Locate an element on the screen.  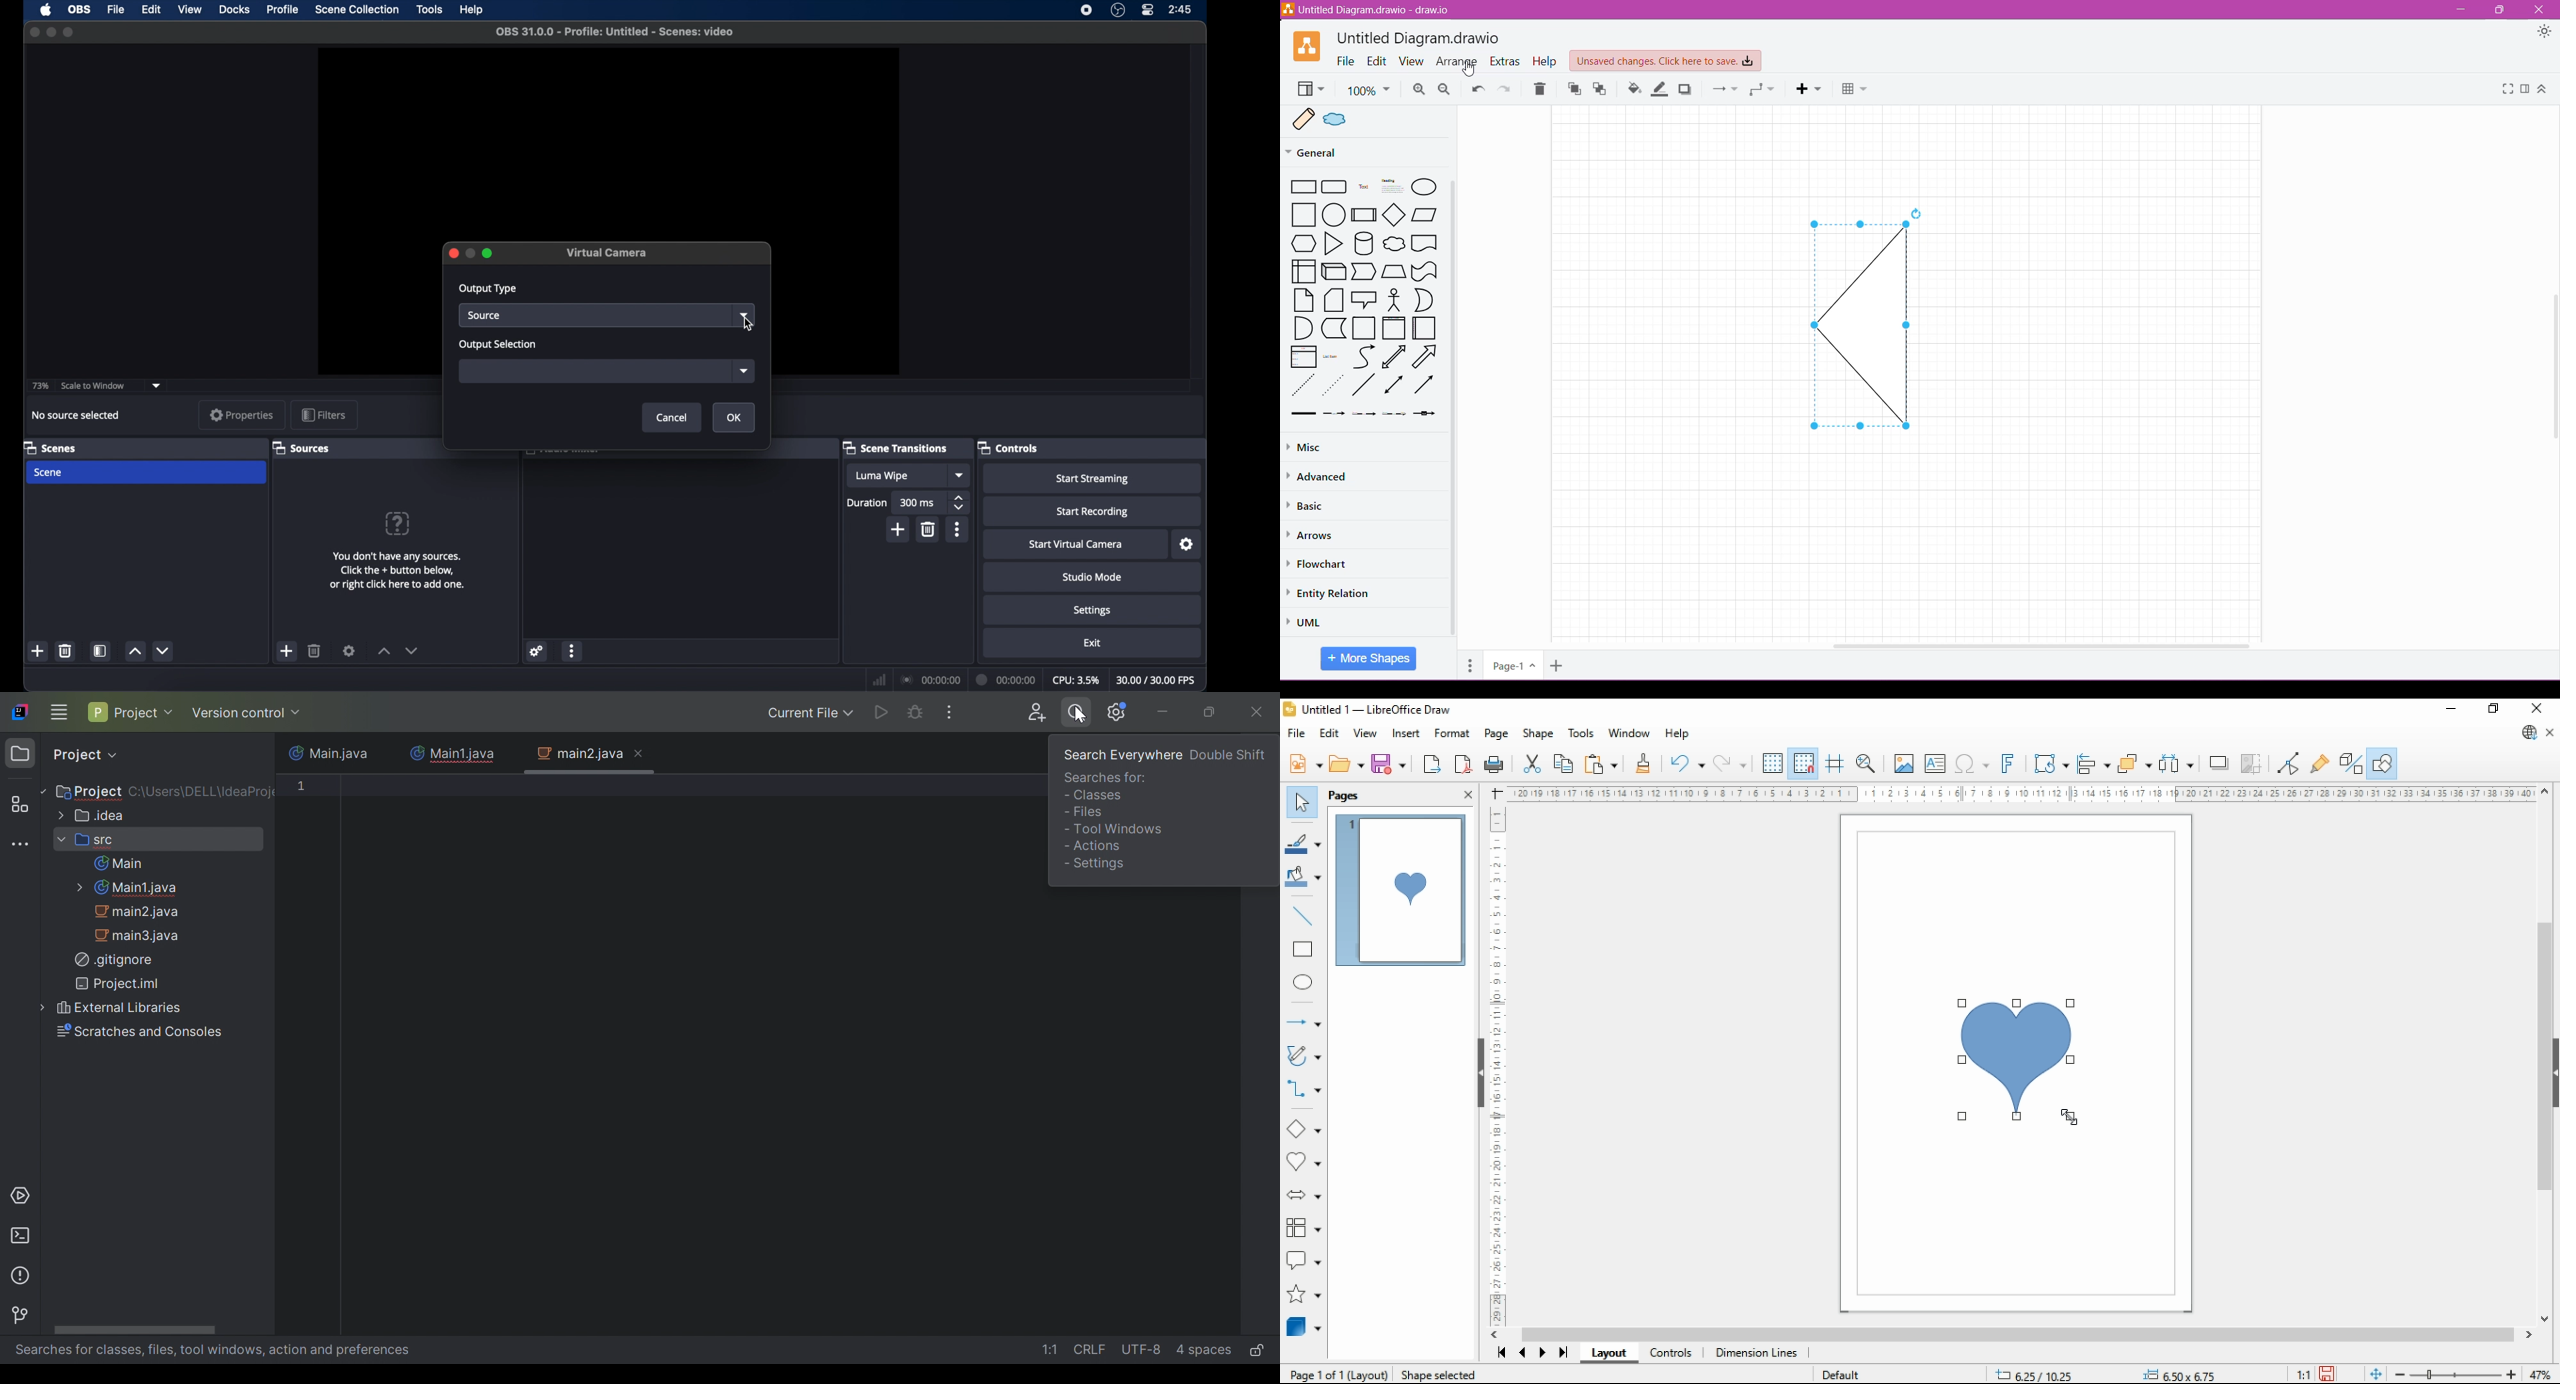
pages is located at coordinates (1360, 795).